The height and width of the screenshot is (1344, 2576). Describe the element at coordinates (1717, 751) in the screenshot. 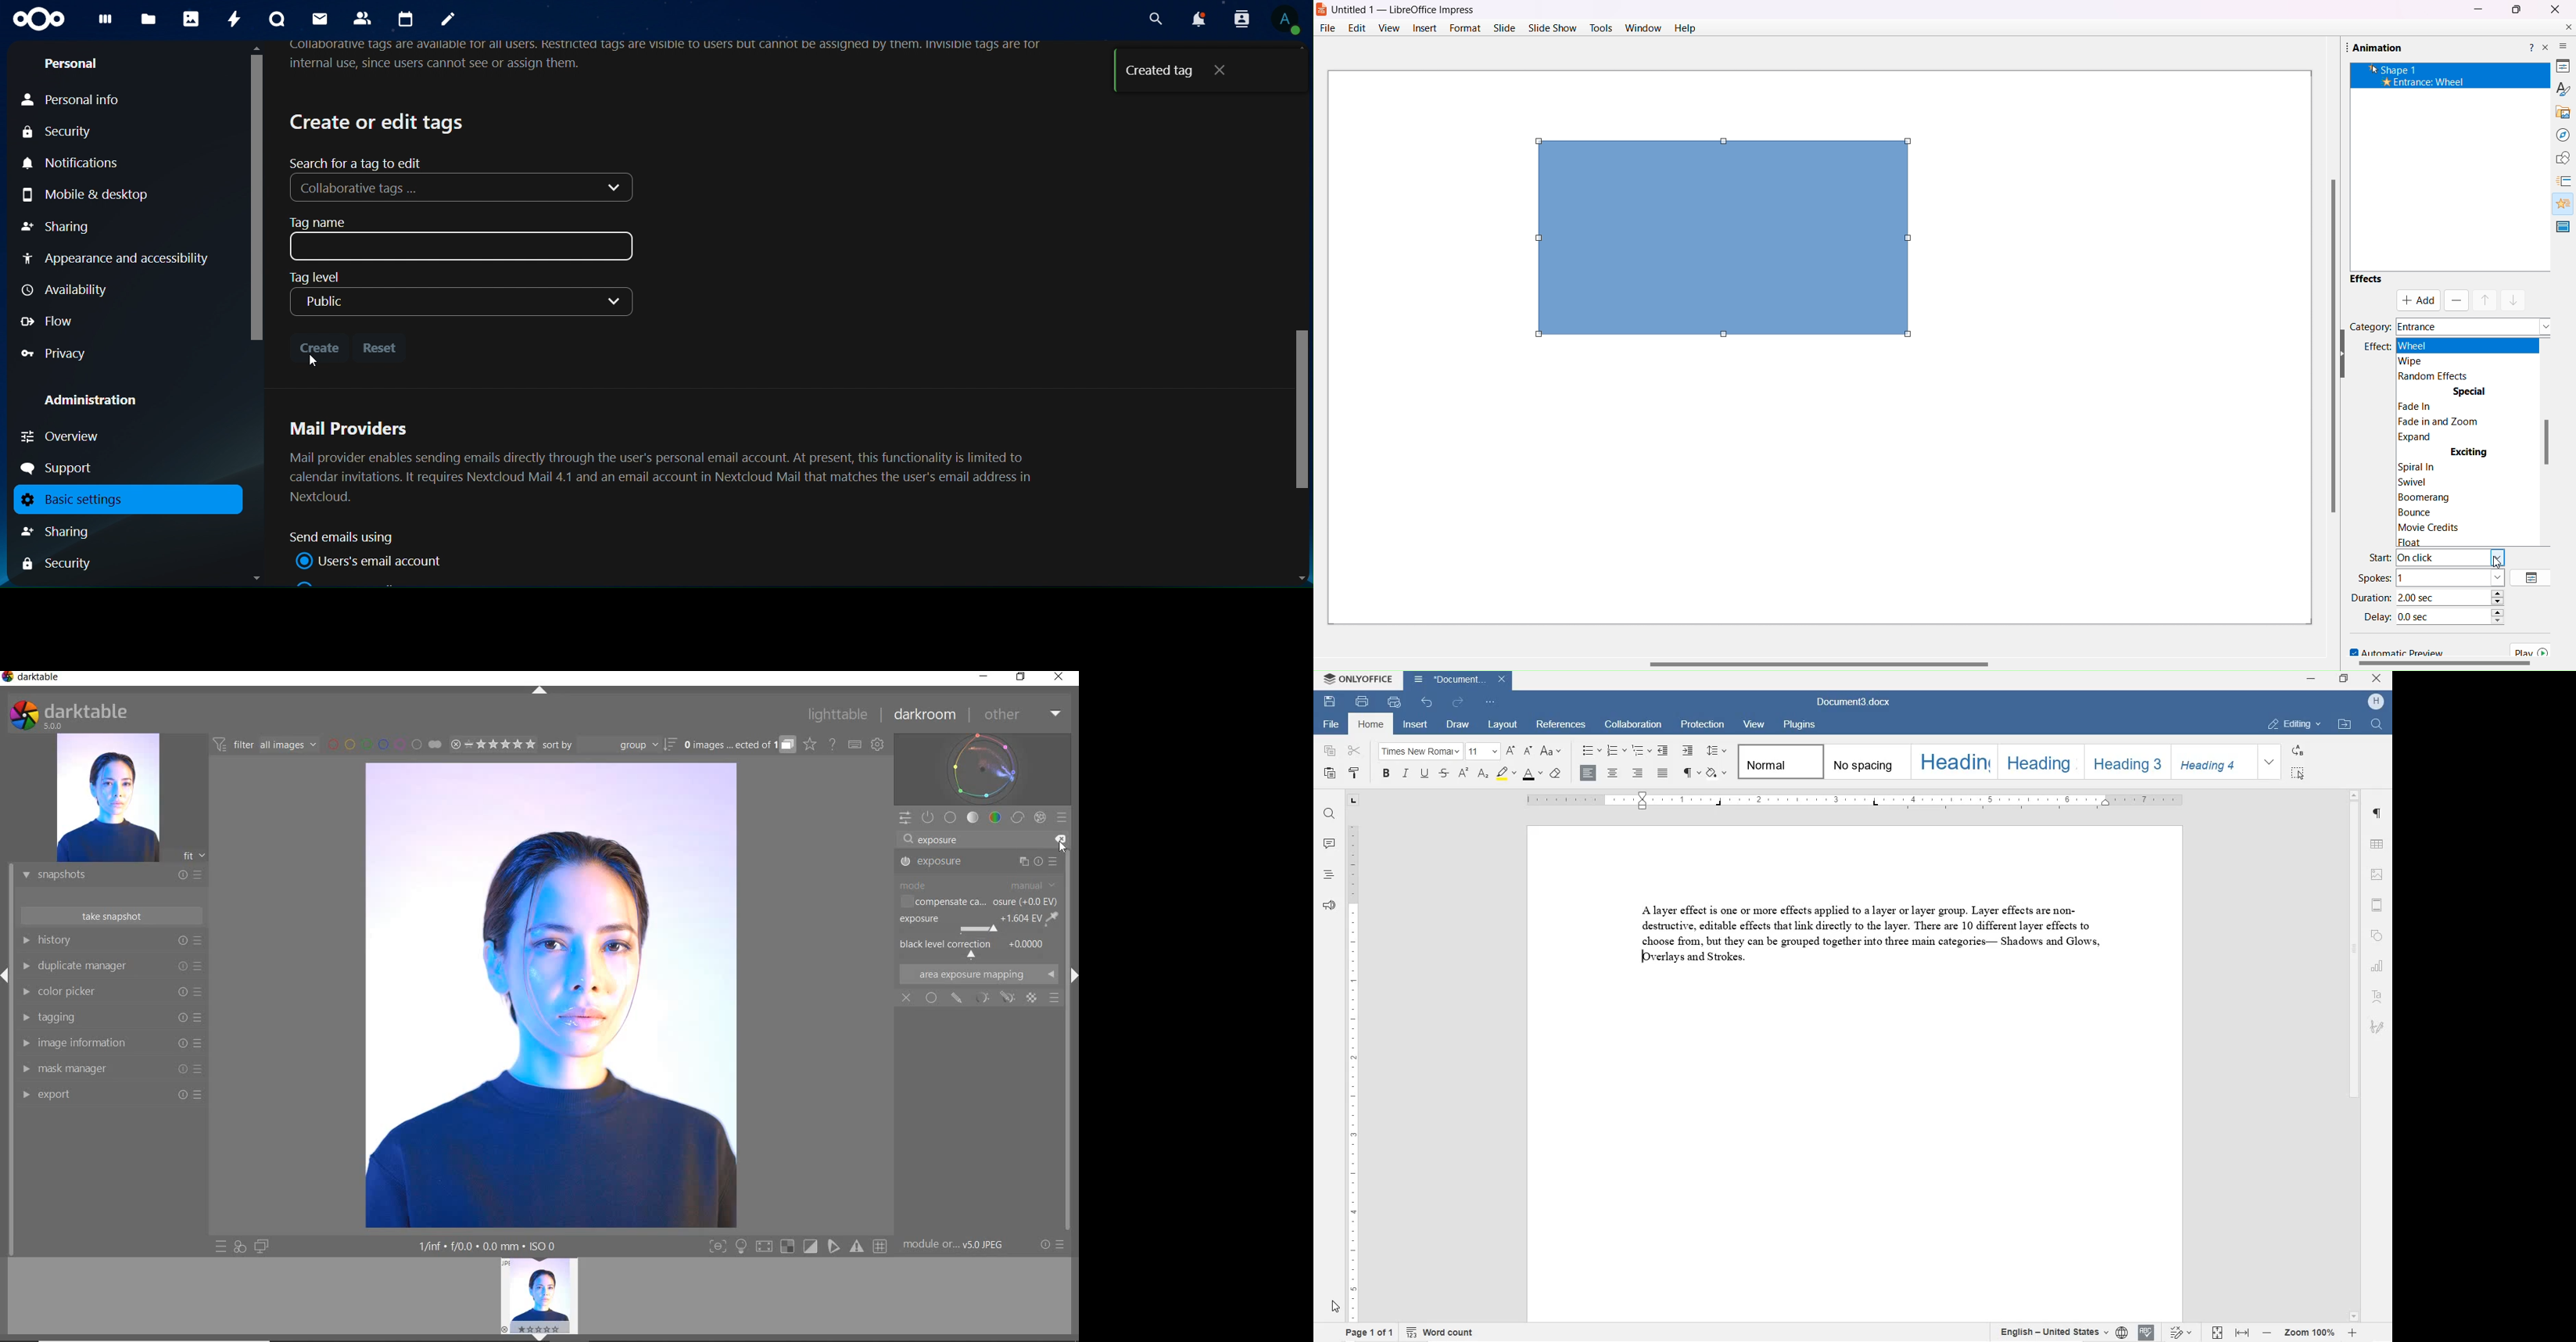

I see `PARAGRAPH LINE SPACING` at that location.